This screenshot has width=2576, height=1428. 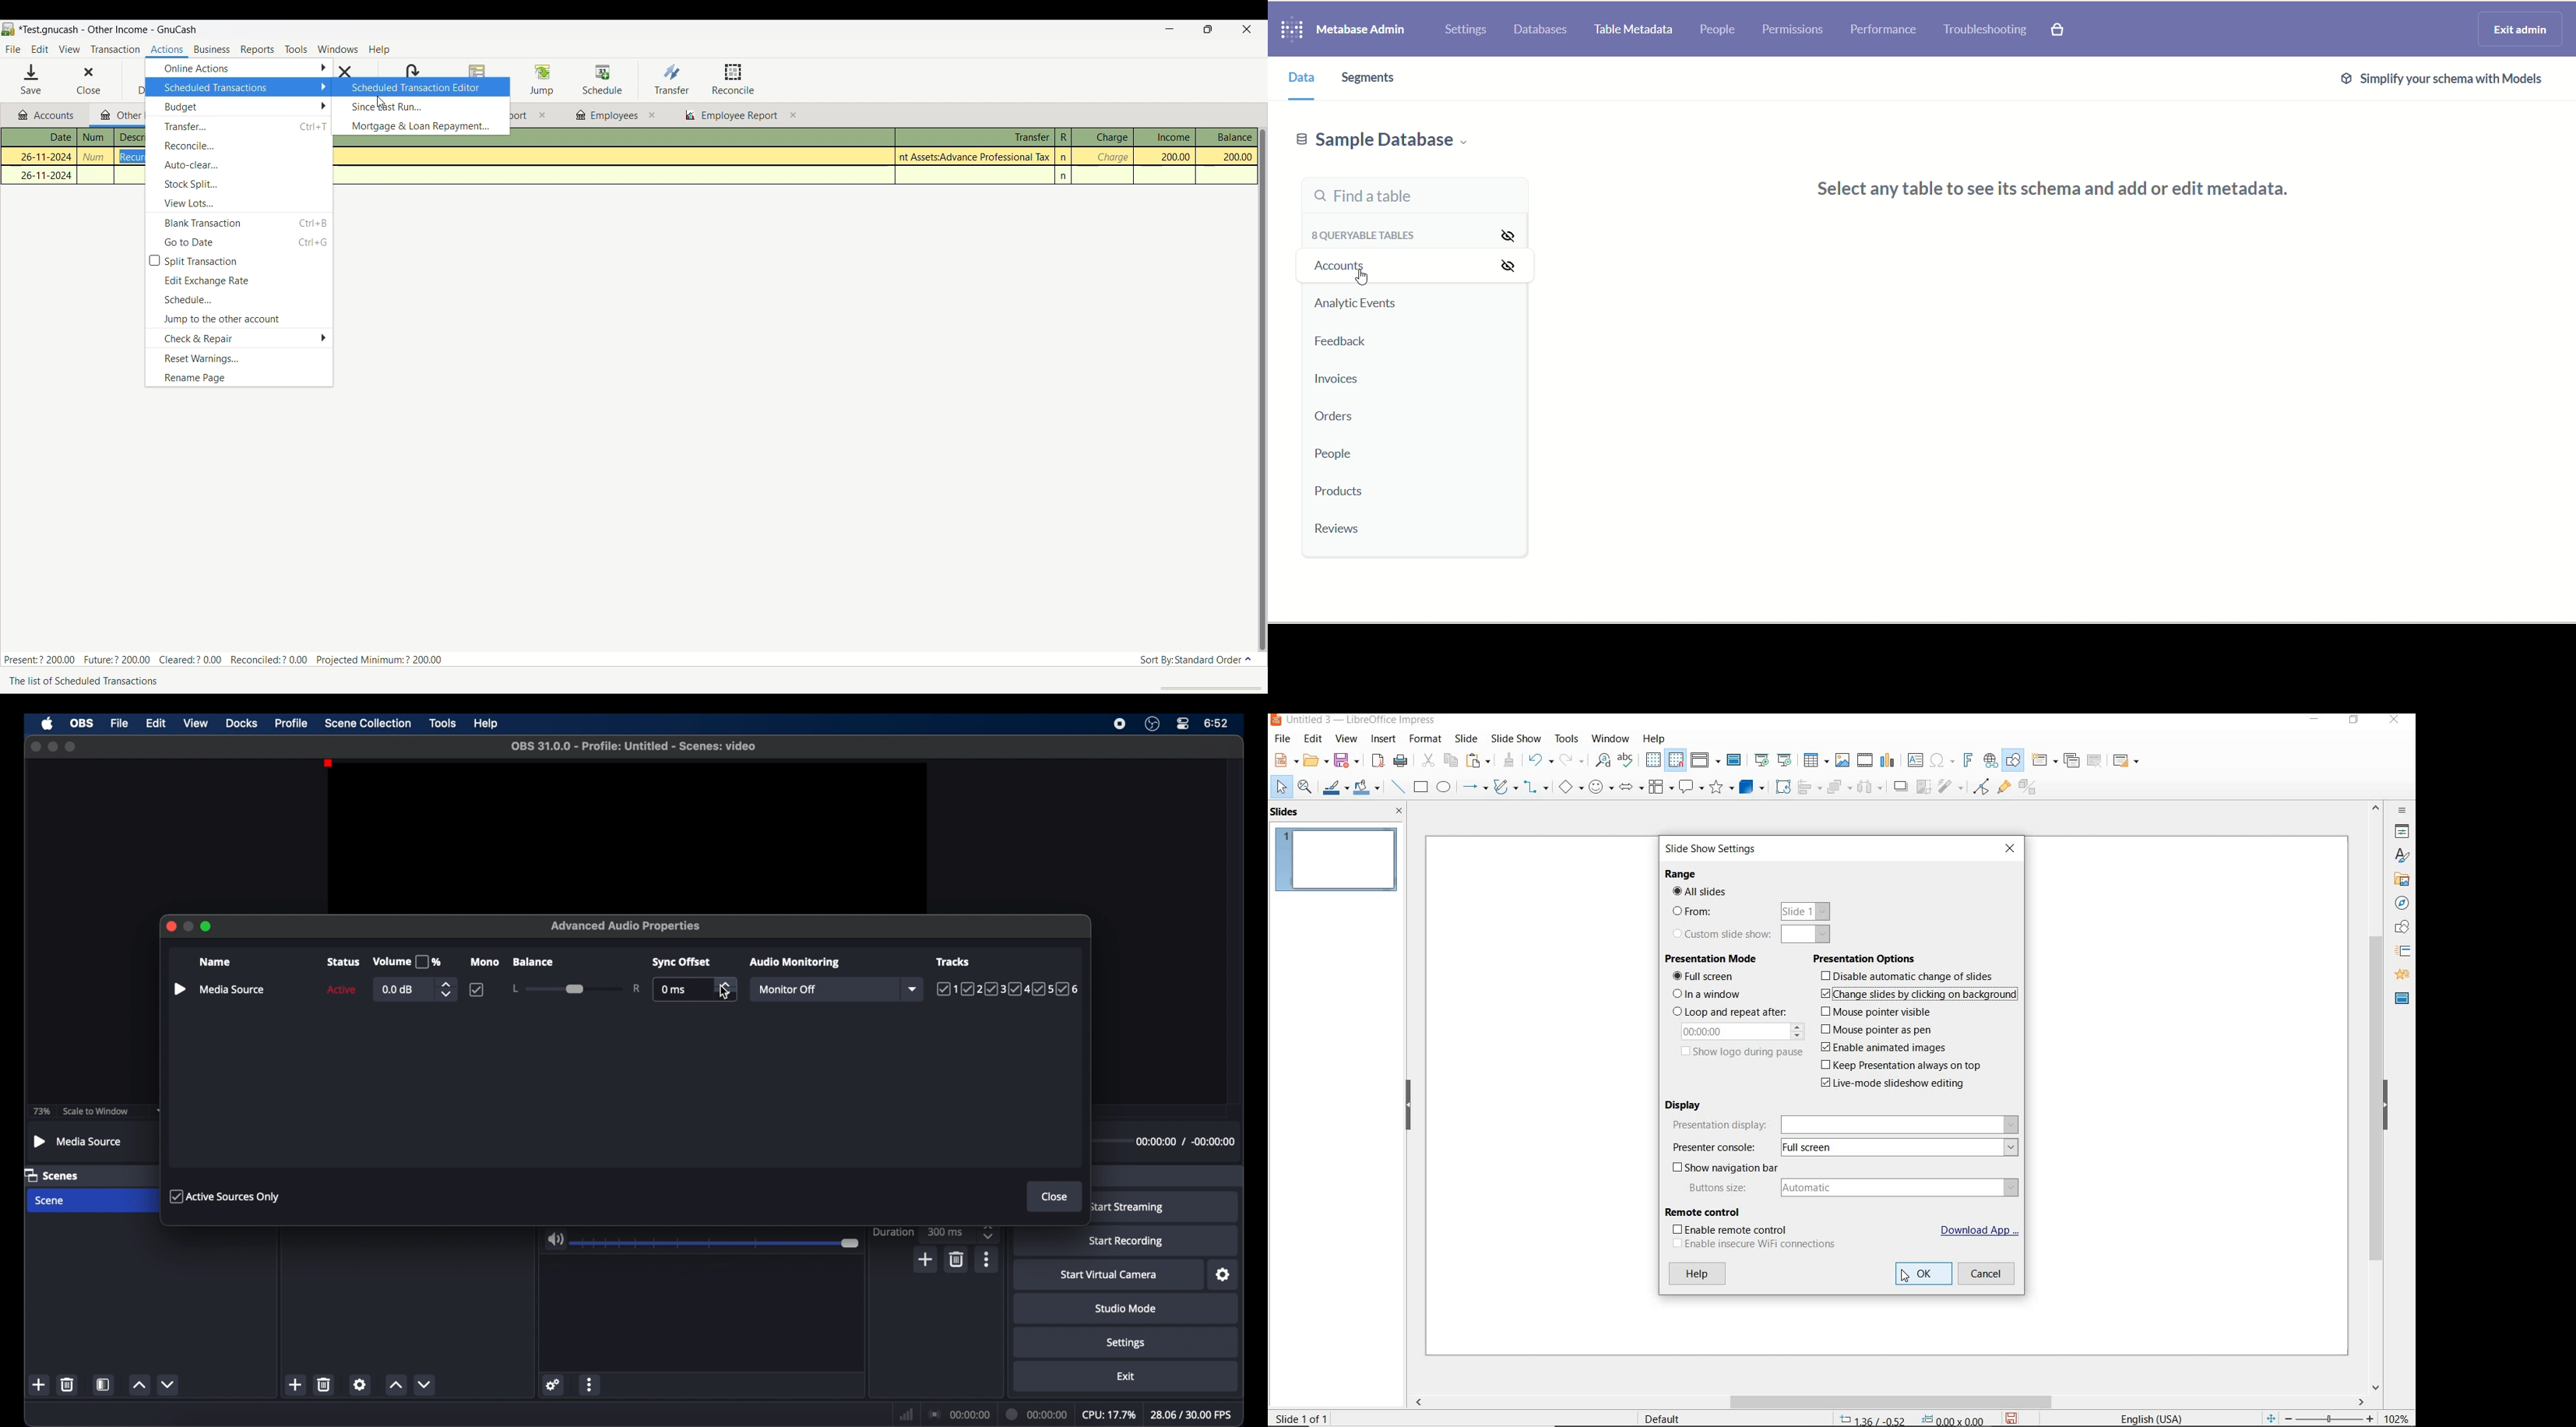 What do you see at coordinates (1703, 977) in the screenshot?
I see `FULL SCREEN` at bounding box center [1703, 977].